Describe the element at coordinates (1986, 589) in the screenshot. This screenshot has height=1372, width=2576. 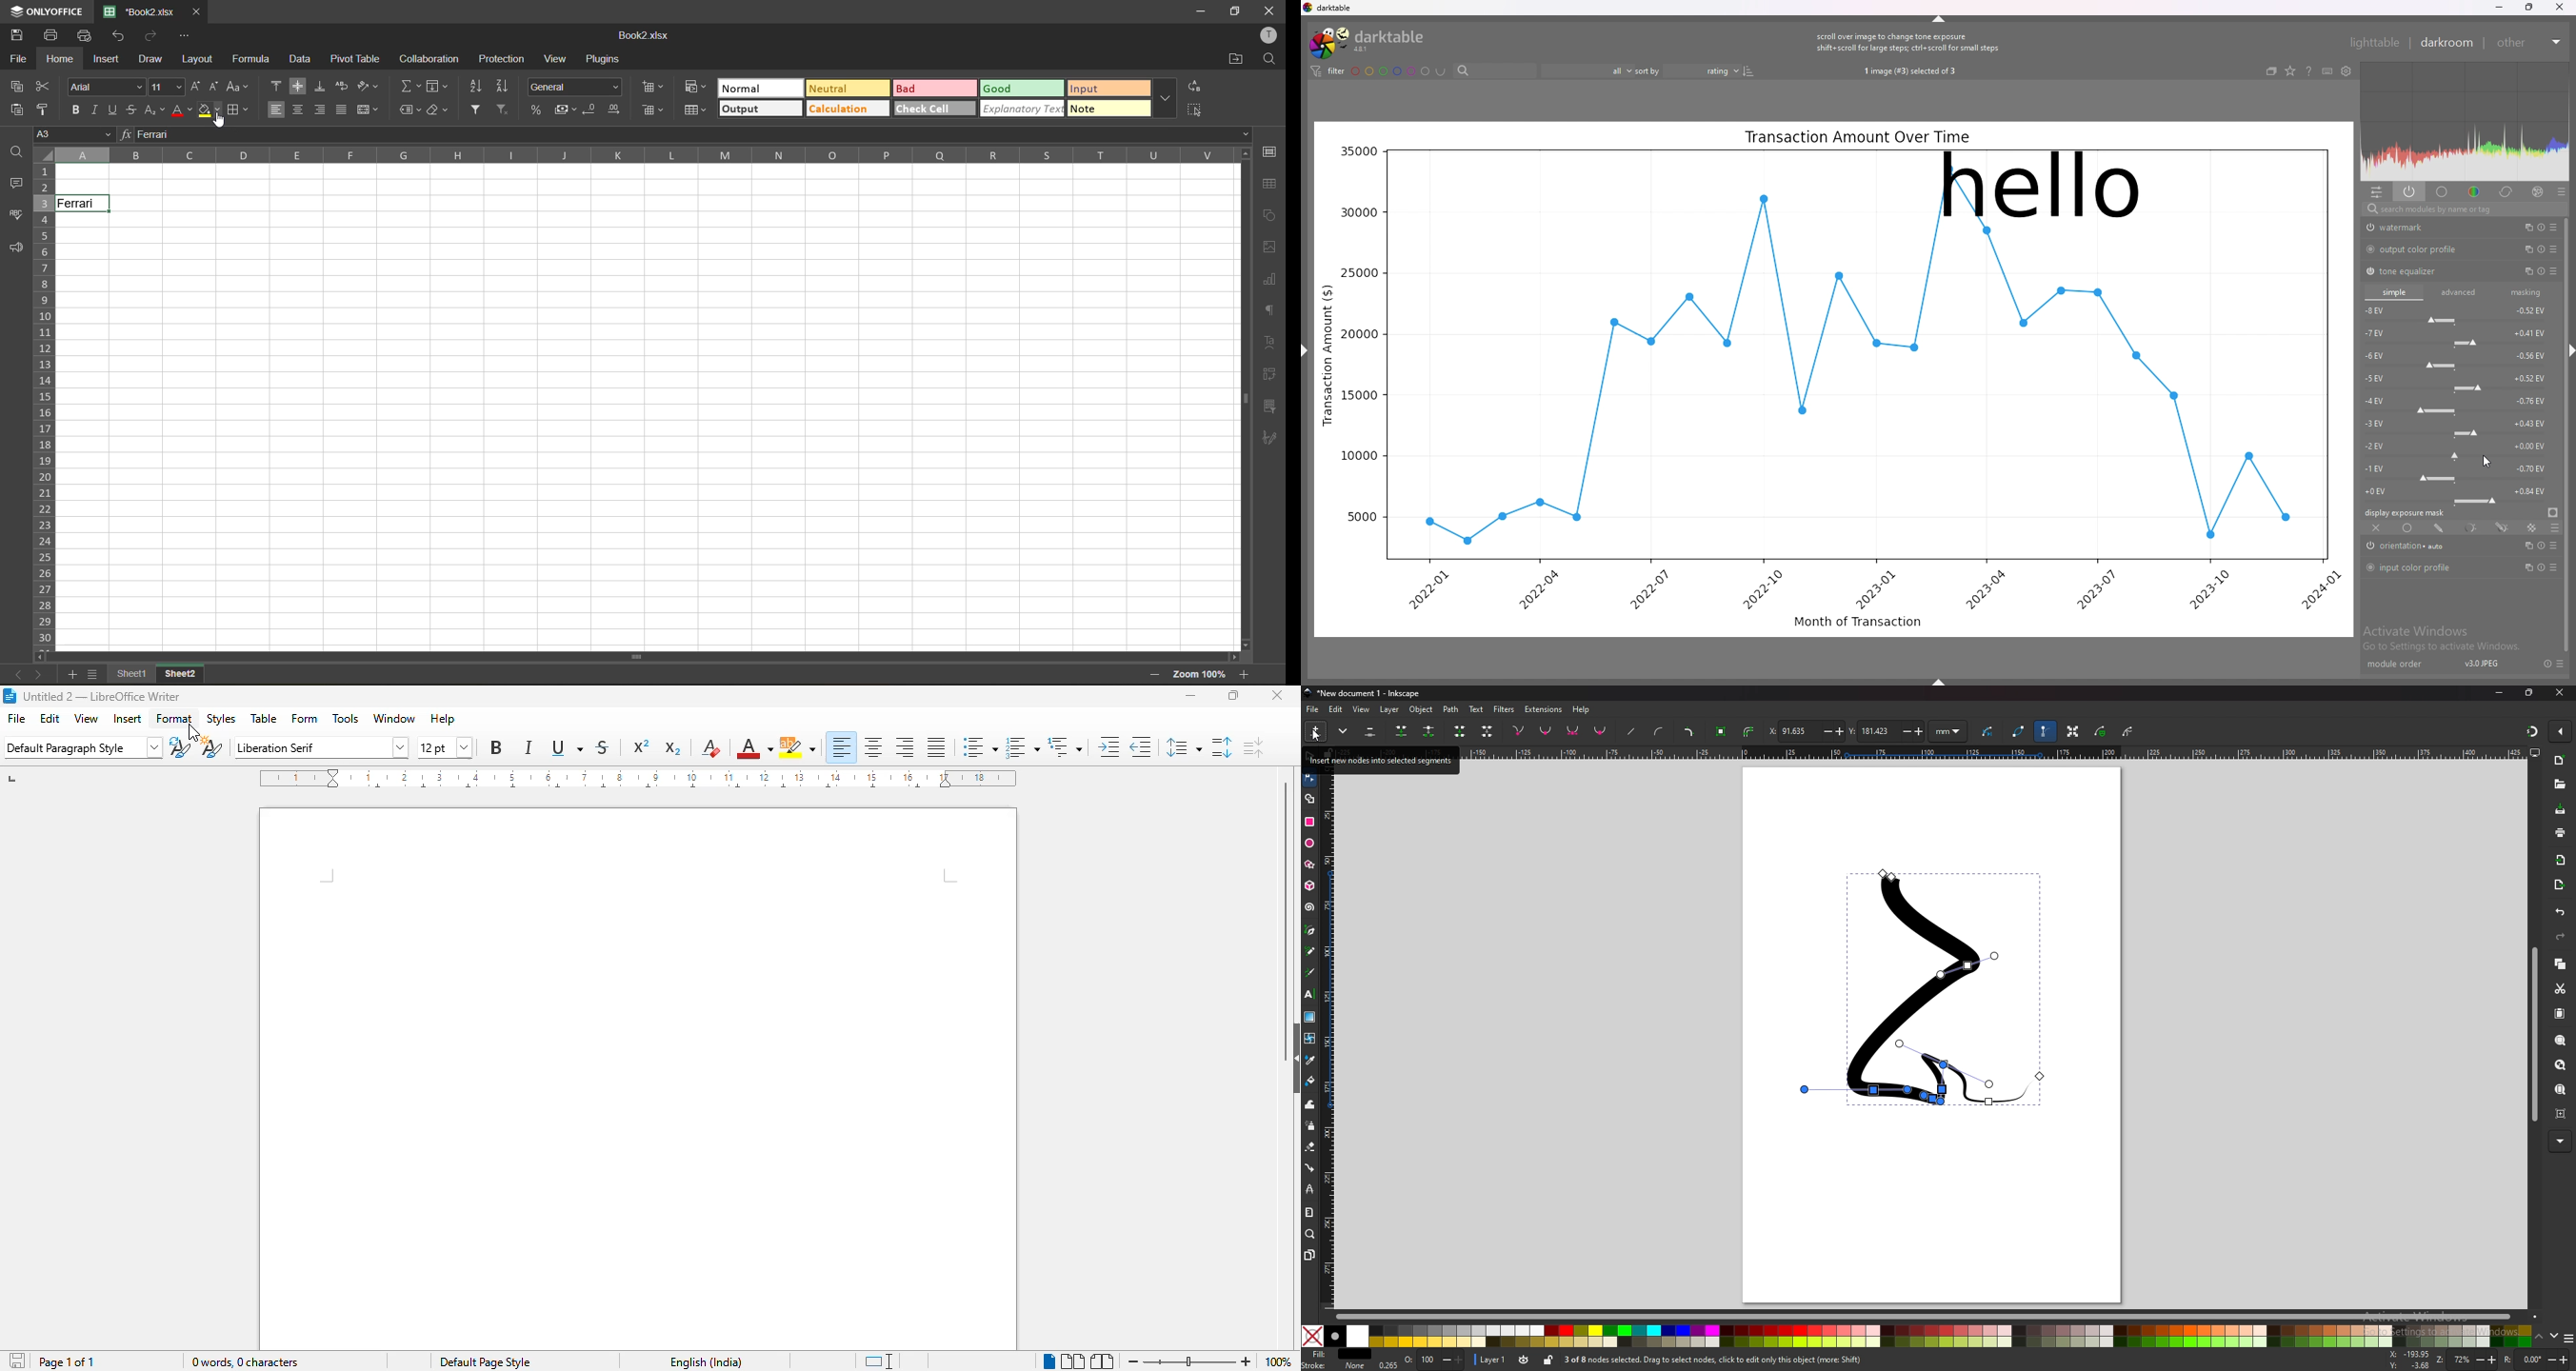
I see `2023-04` at that location.